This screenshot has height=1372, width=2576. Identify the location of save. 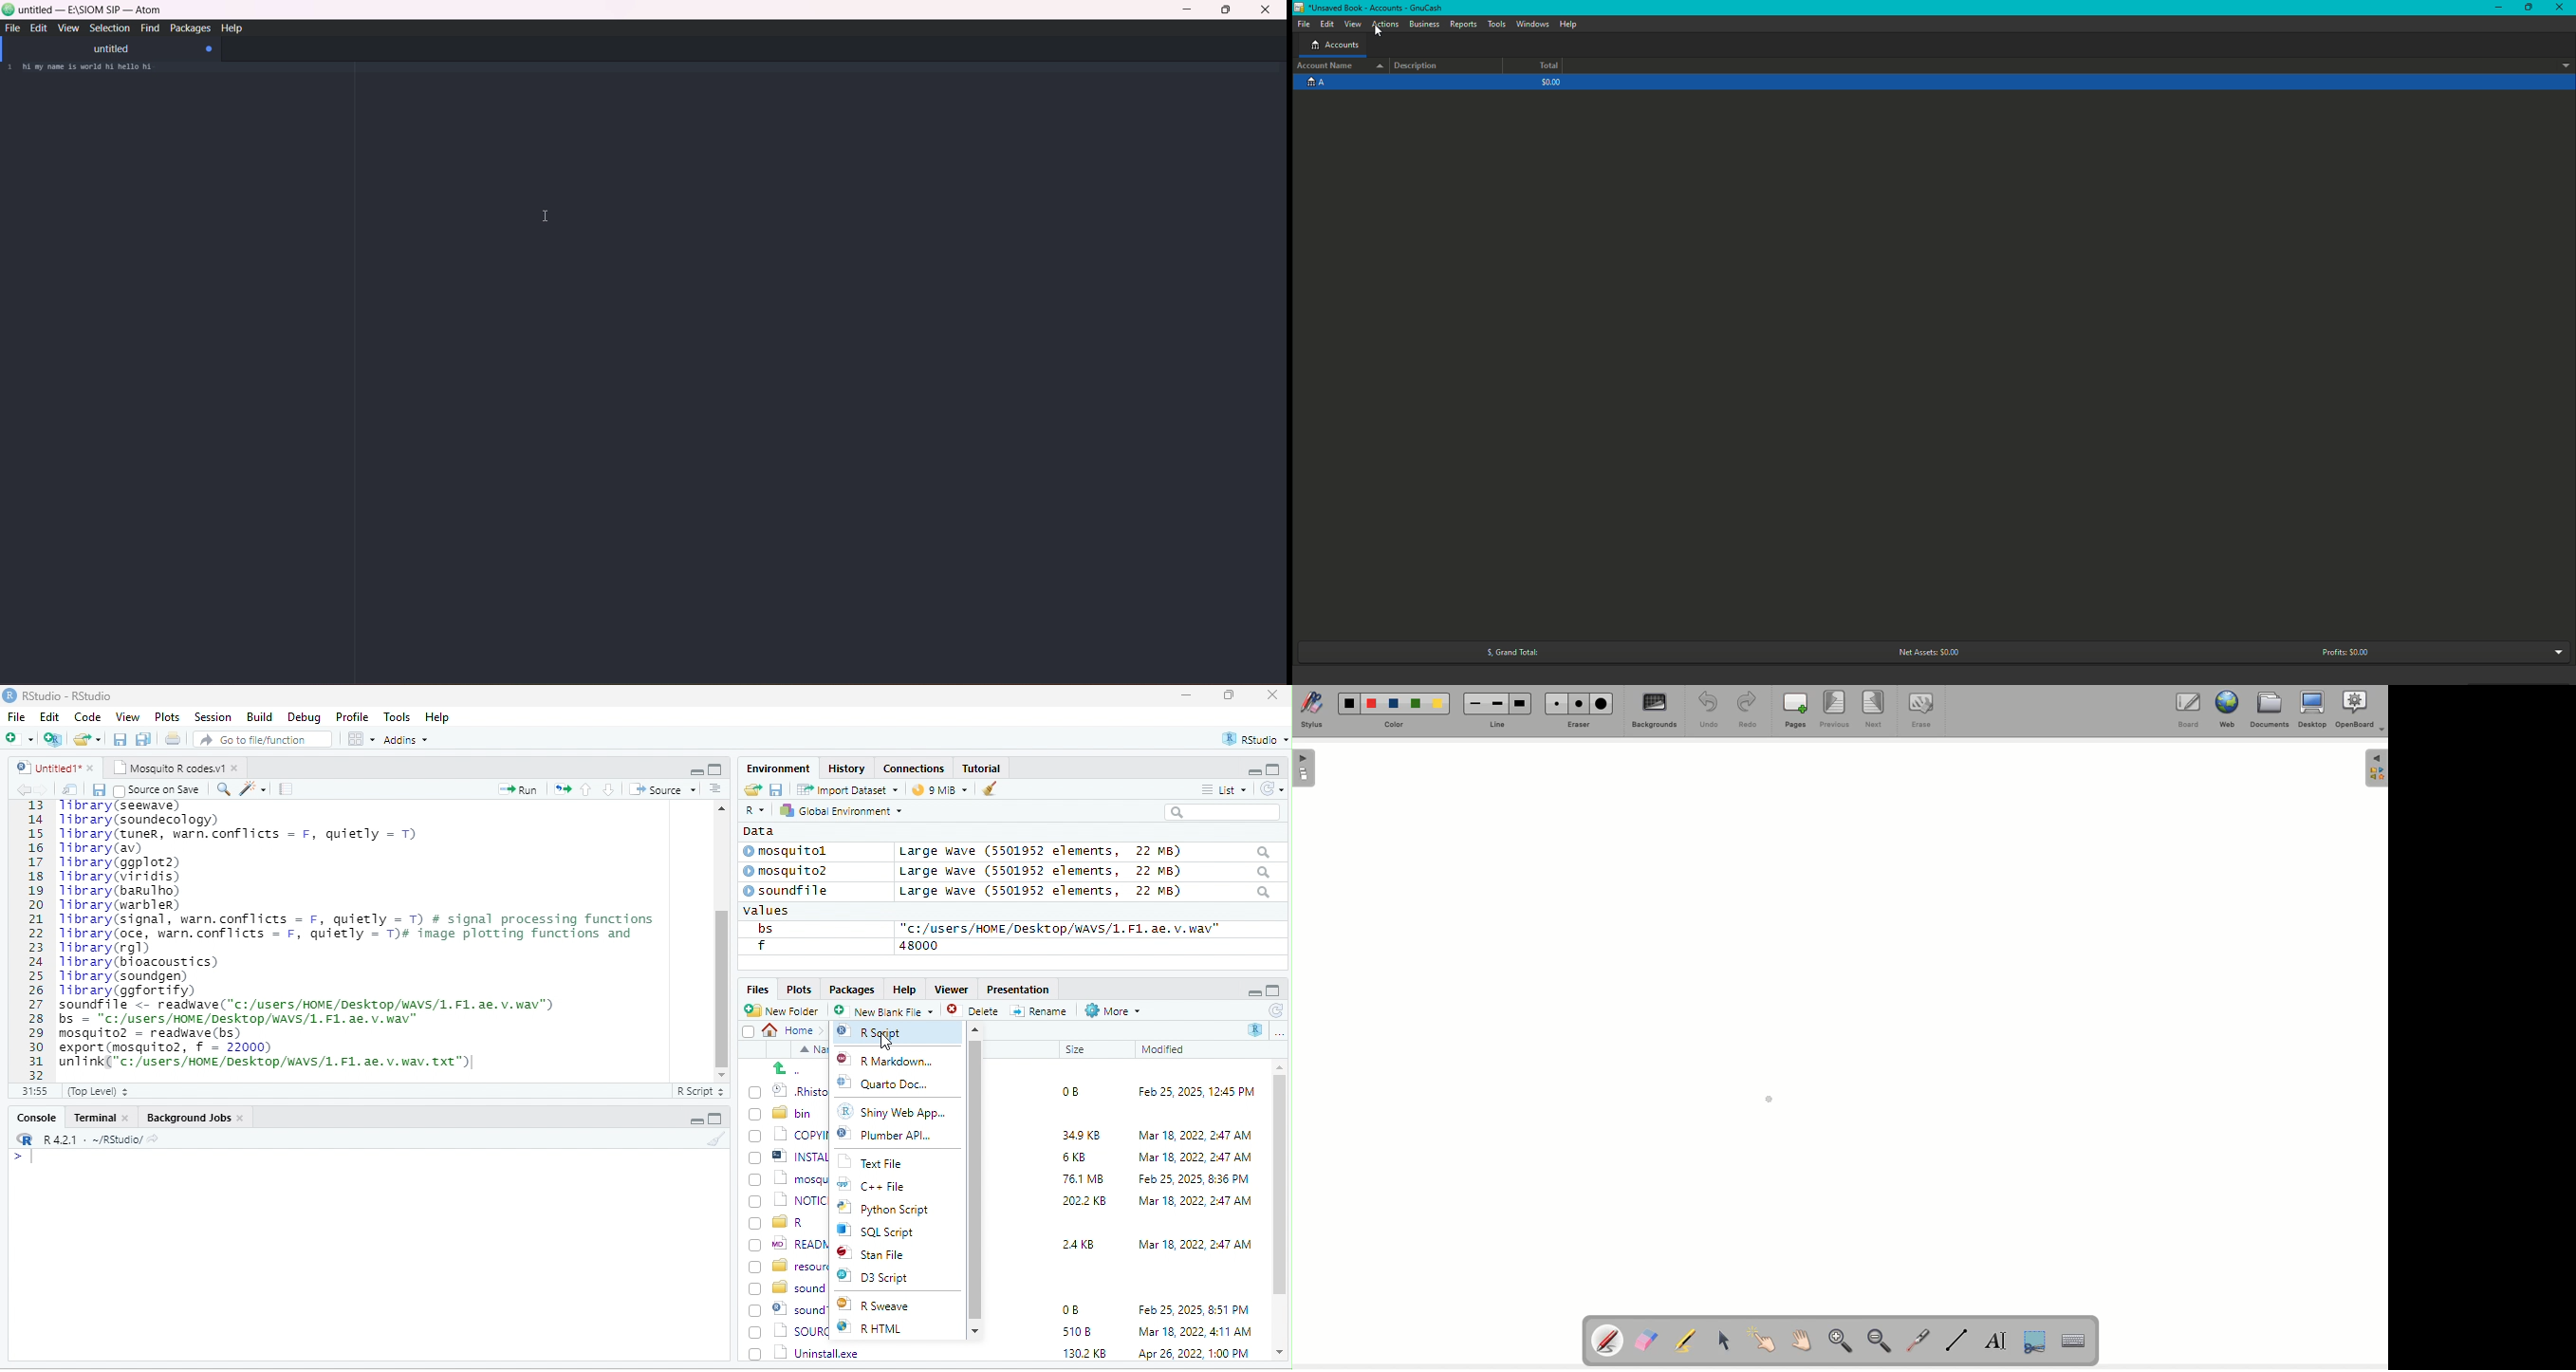
(775, 788).